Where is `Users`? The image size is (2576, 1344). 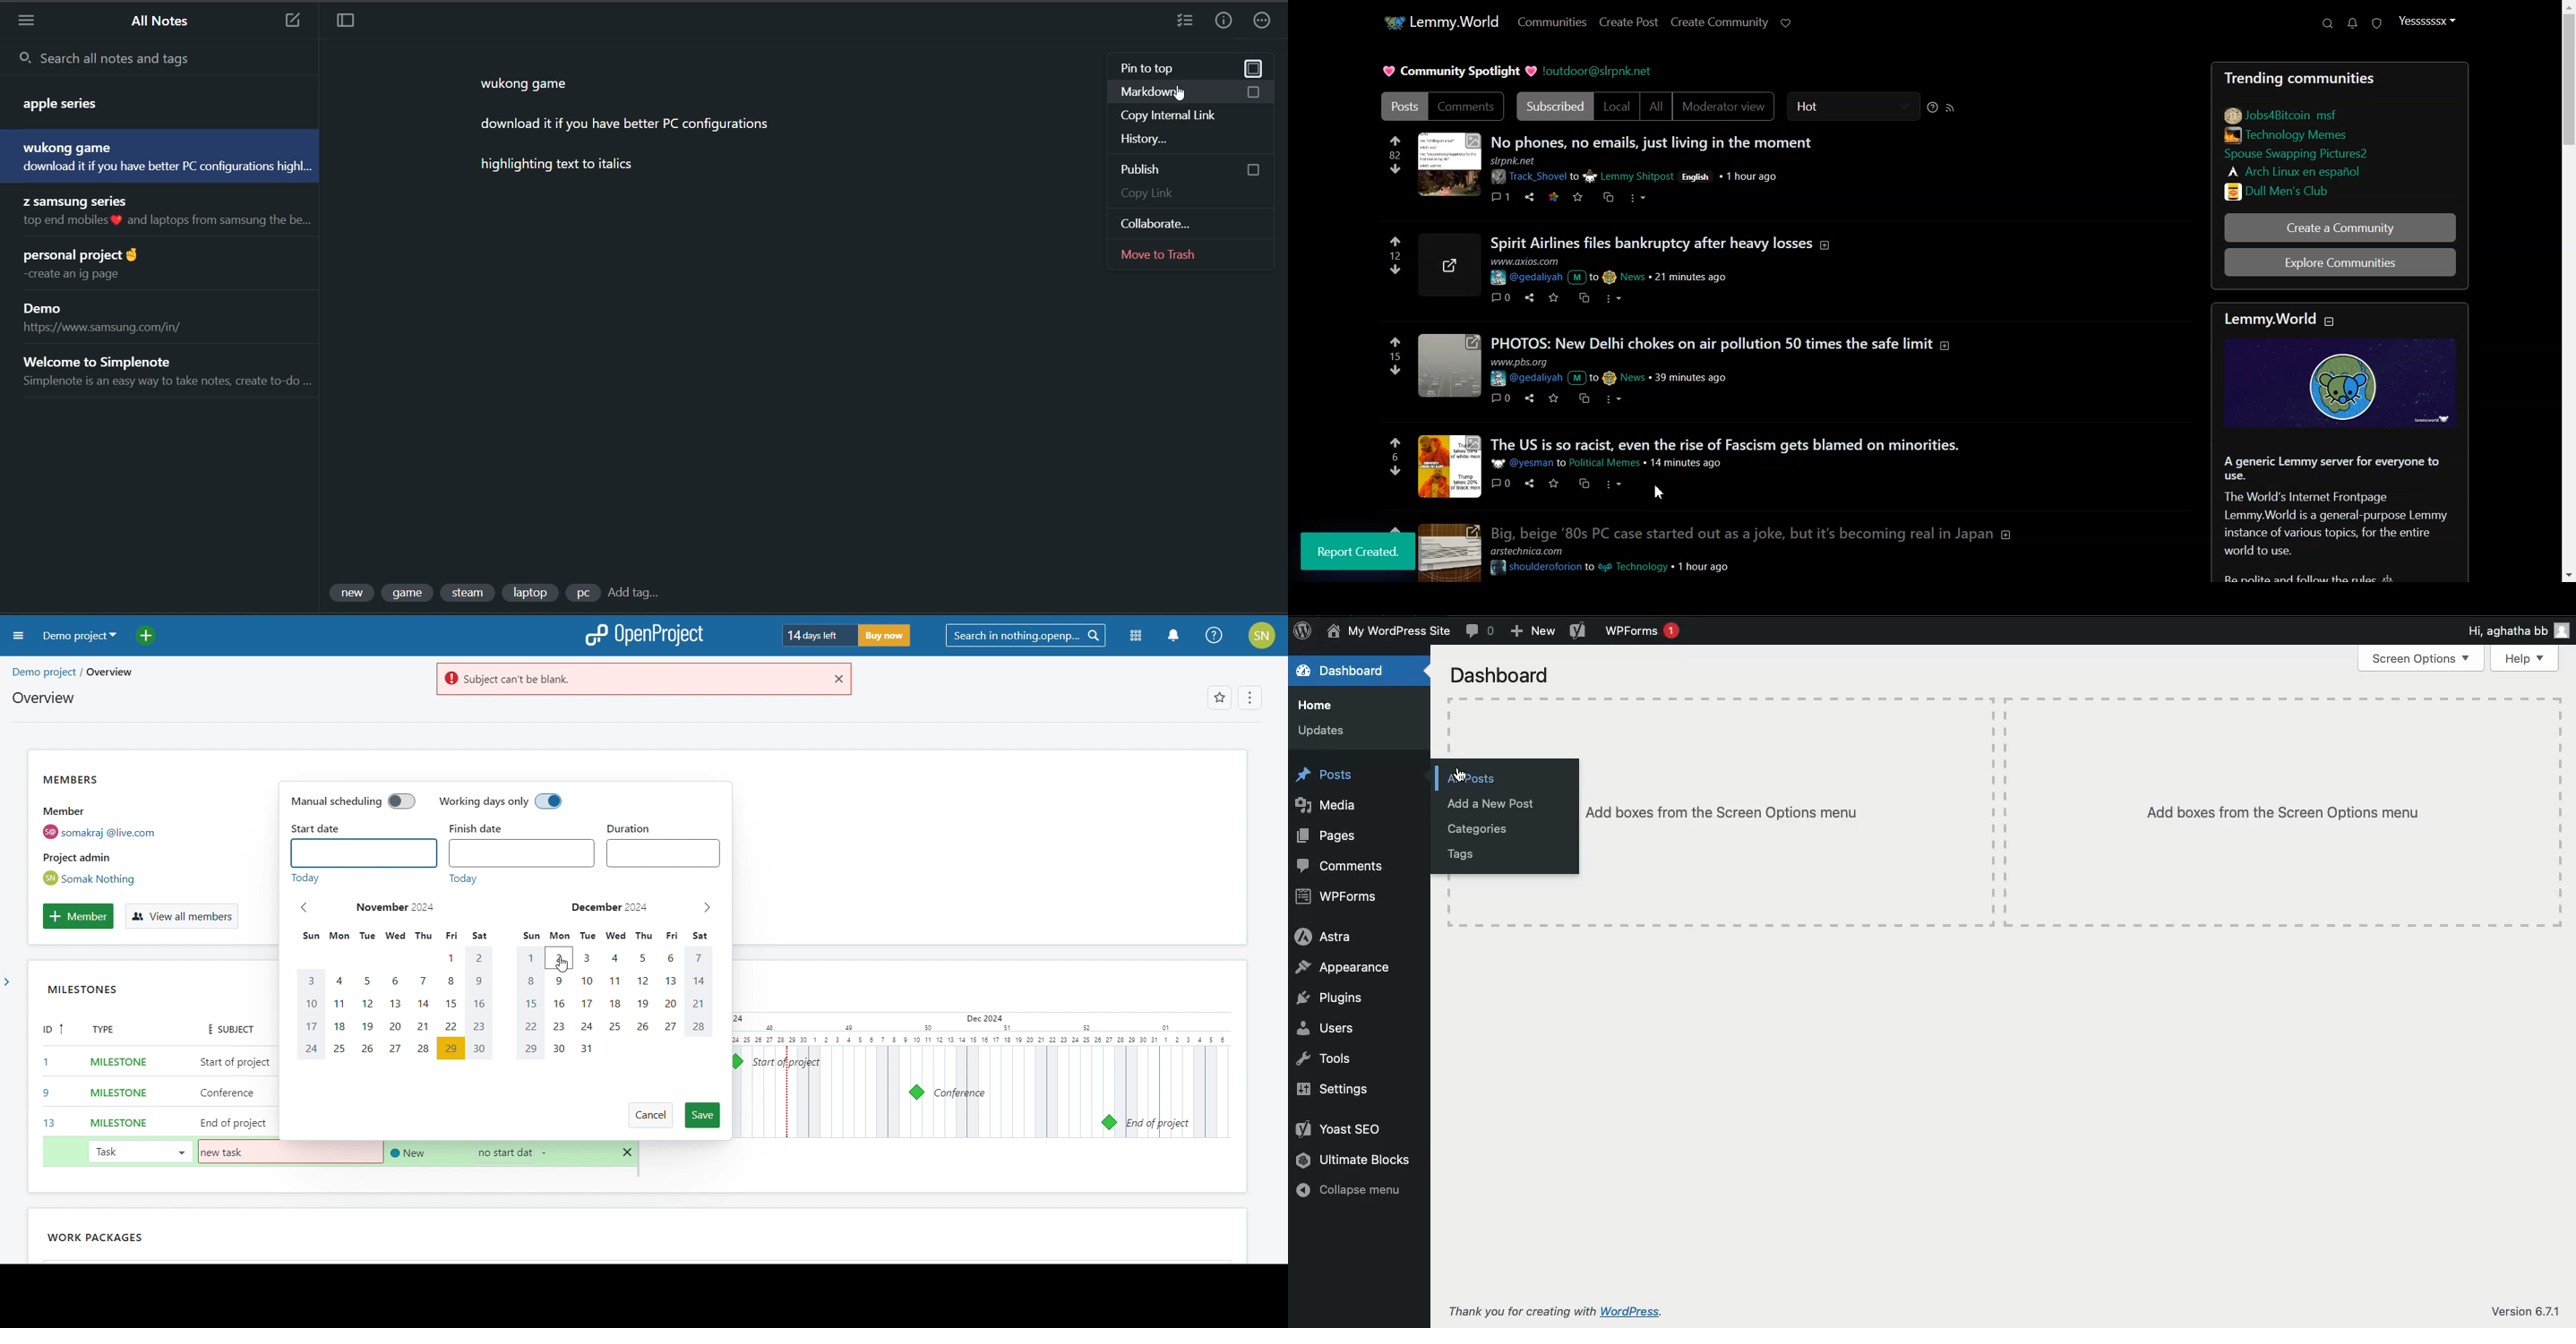
Users is located at coordinates (1327, 1025).